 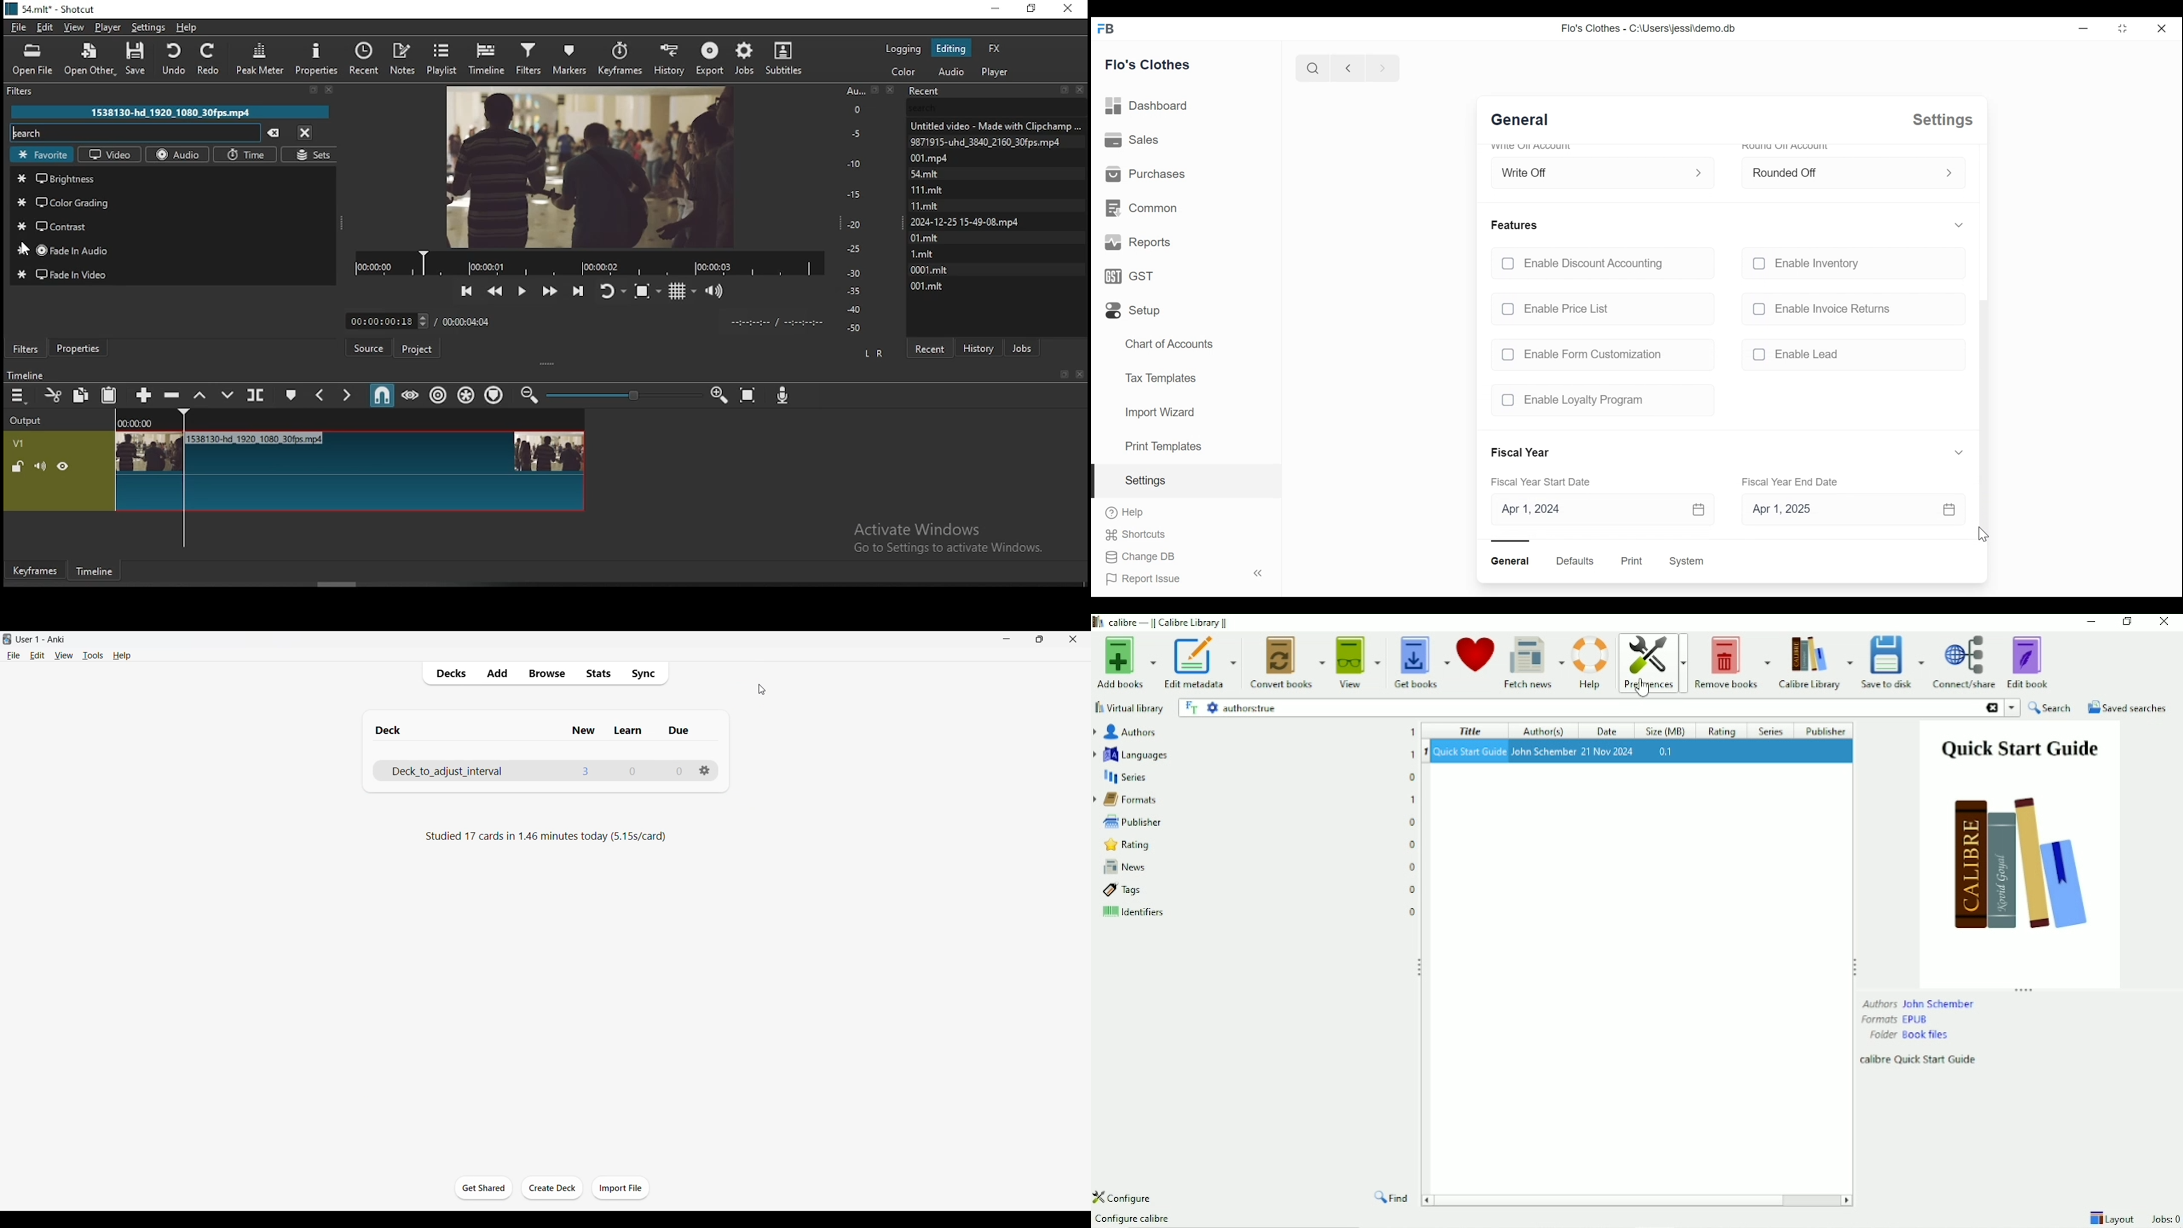 What do you see at coordinates (256, 394) in the screenshot?
I see `split at playhead` at bounding box center [256, 394].